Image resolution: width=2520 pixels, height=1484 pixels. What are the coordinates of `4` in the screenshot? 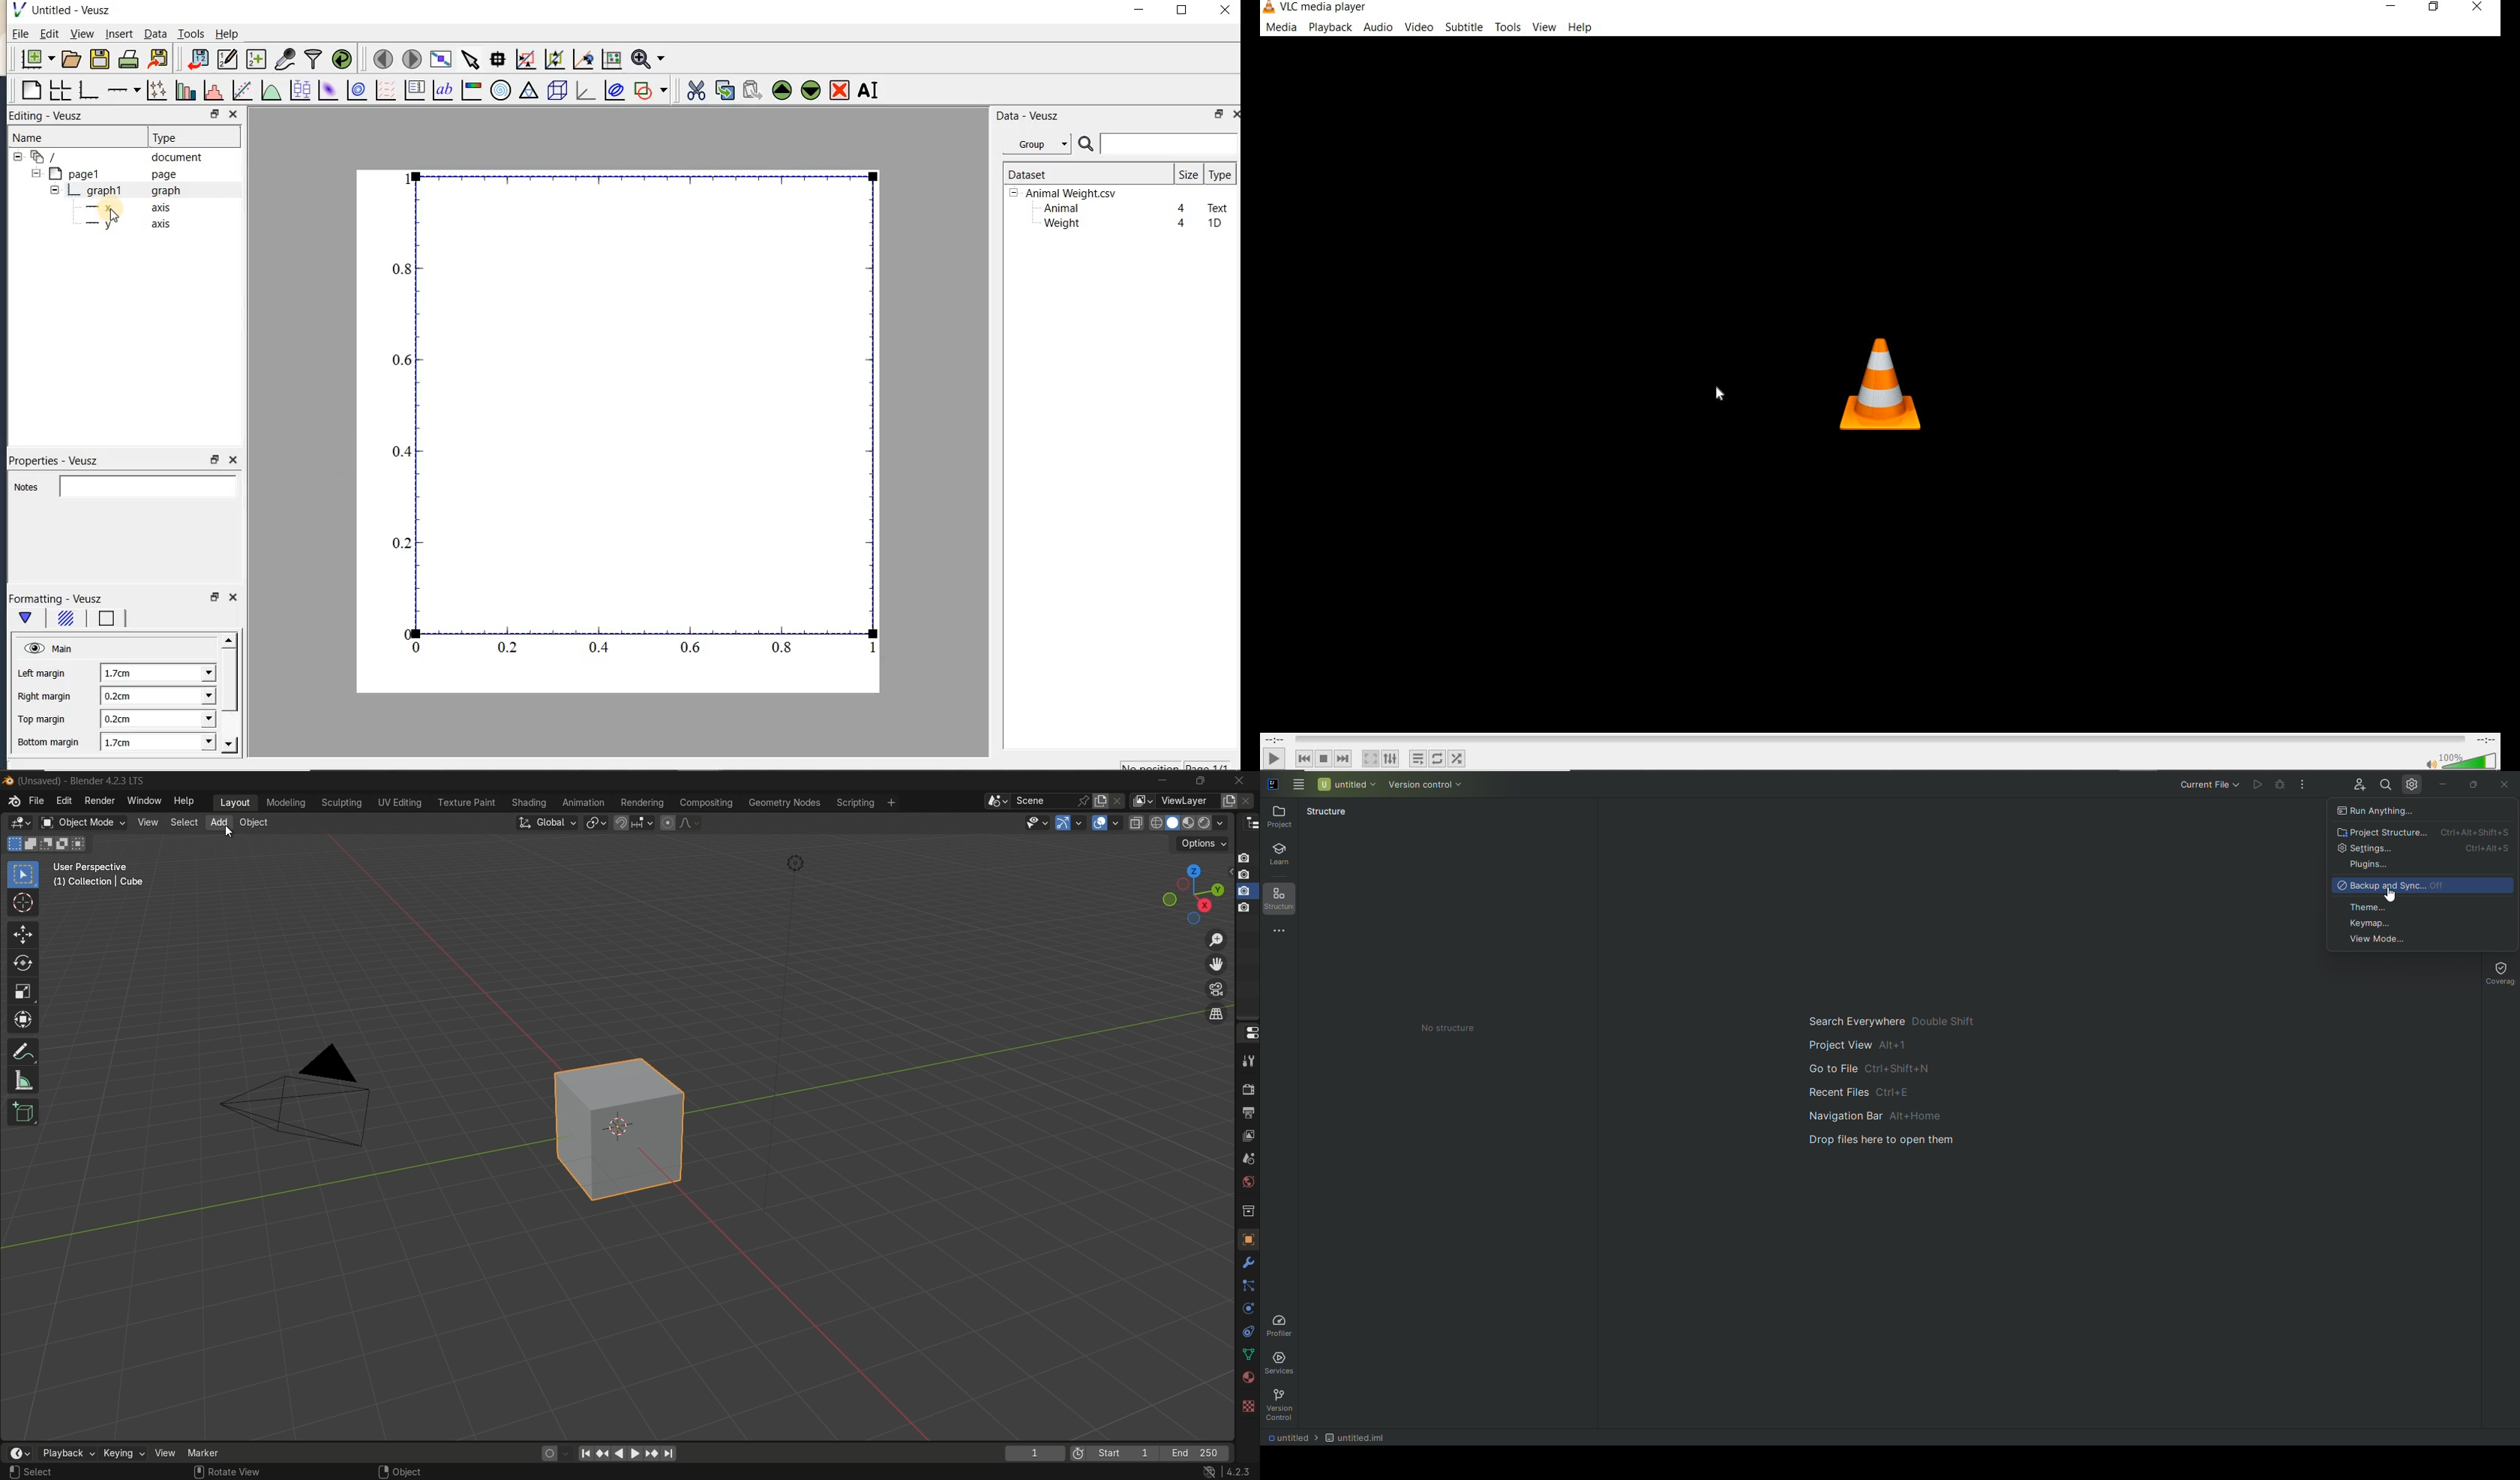 It's located at (1182, 224).